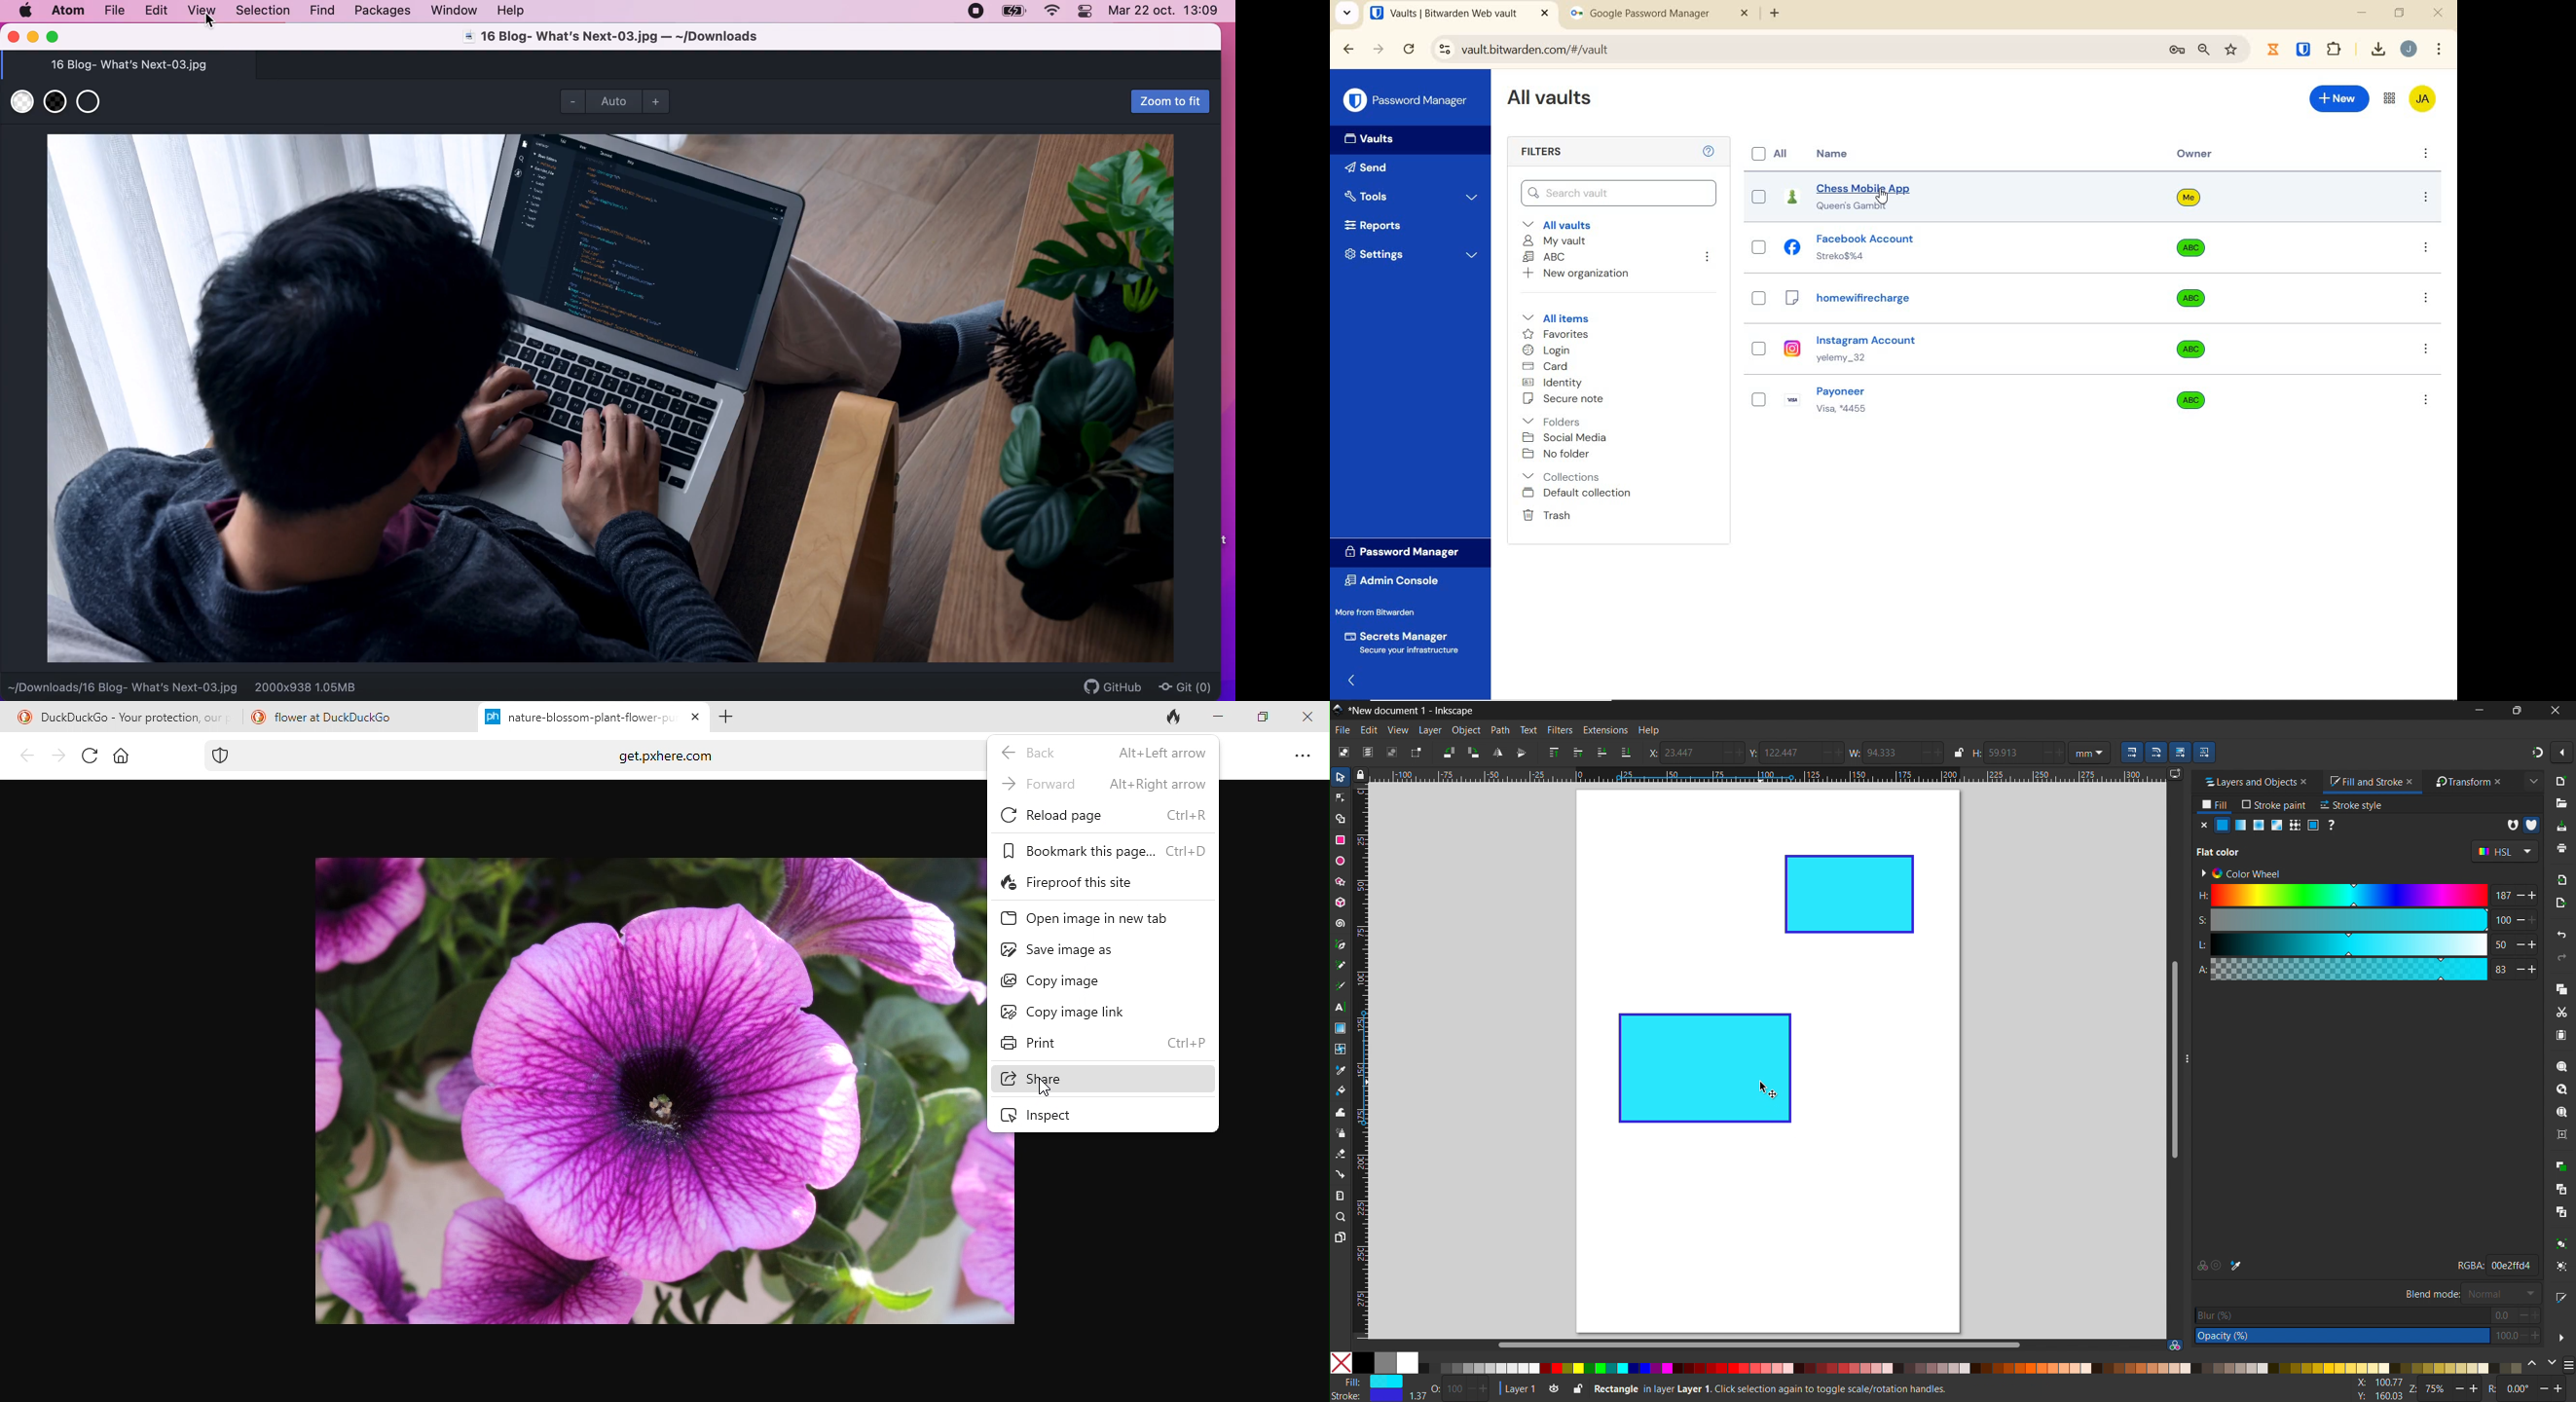 The height and width of the screenshot is (1428, 2576). What do you see at coordinates (2215, 806) in the screenshot?
I see `fill` at bounding box center [2215, 806].